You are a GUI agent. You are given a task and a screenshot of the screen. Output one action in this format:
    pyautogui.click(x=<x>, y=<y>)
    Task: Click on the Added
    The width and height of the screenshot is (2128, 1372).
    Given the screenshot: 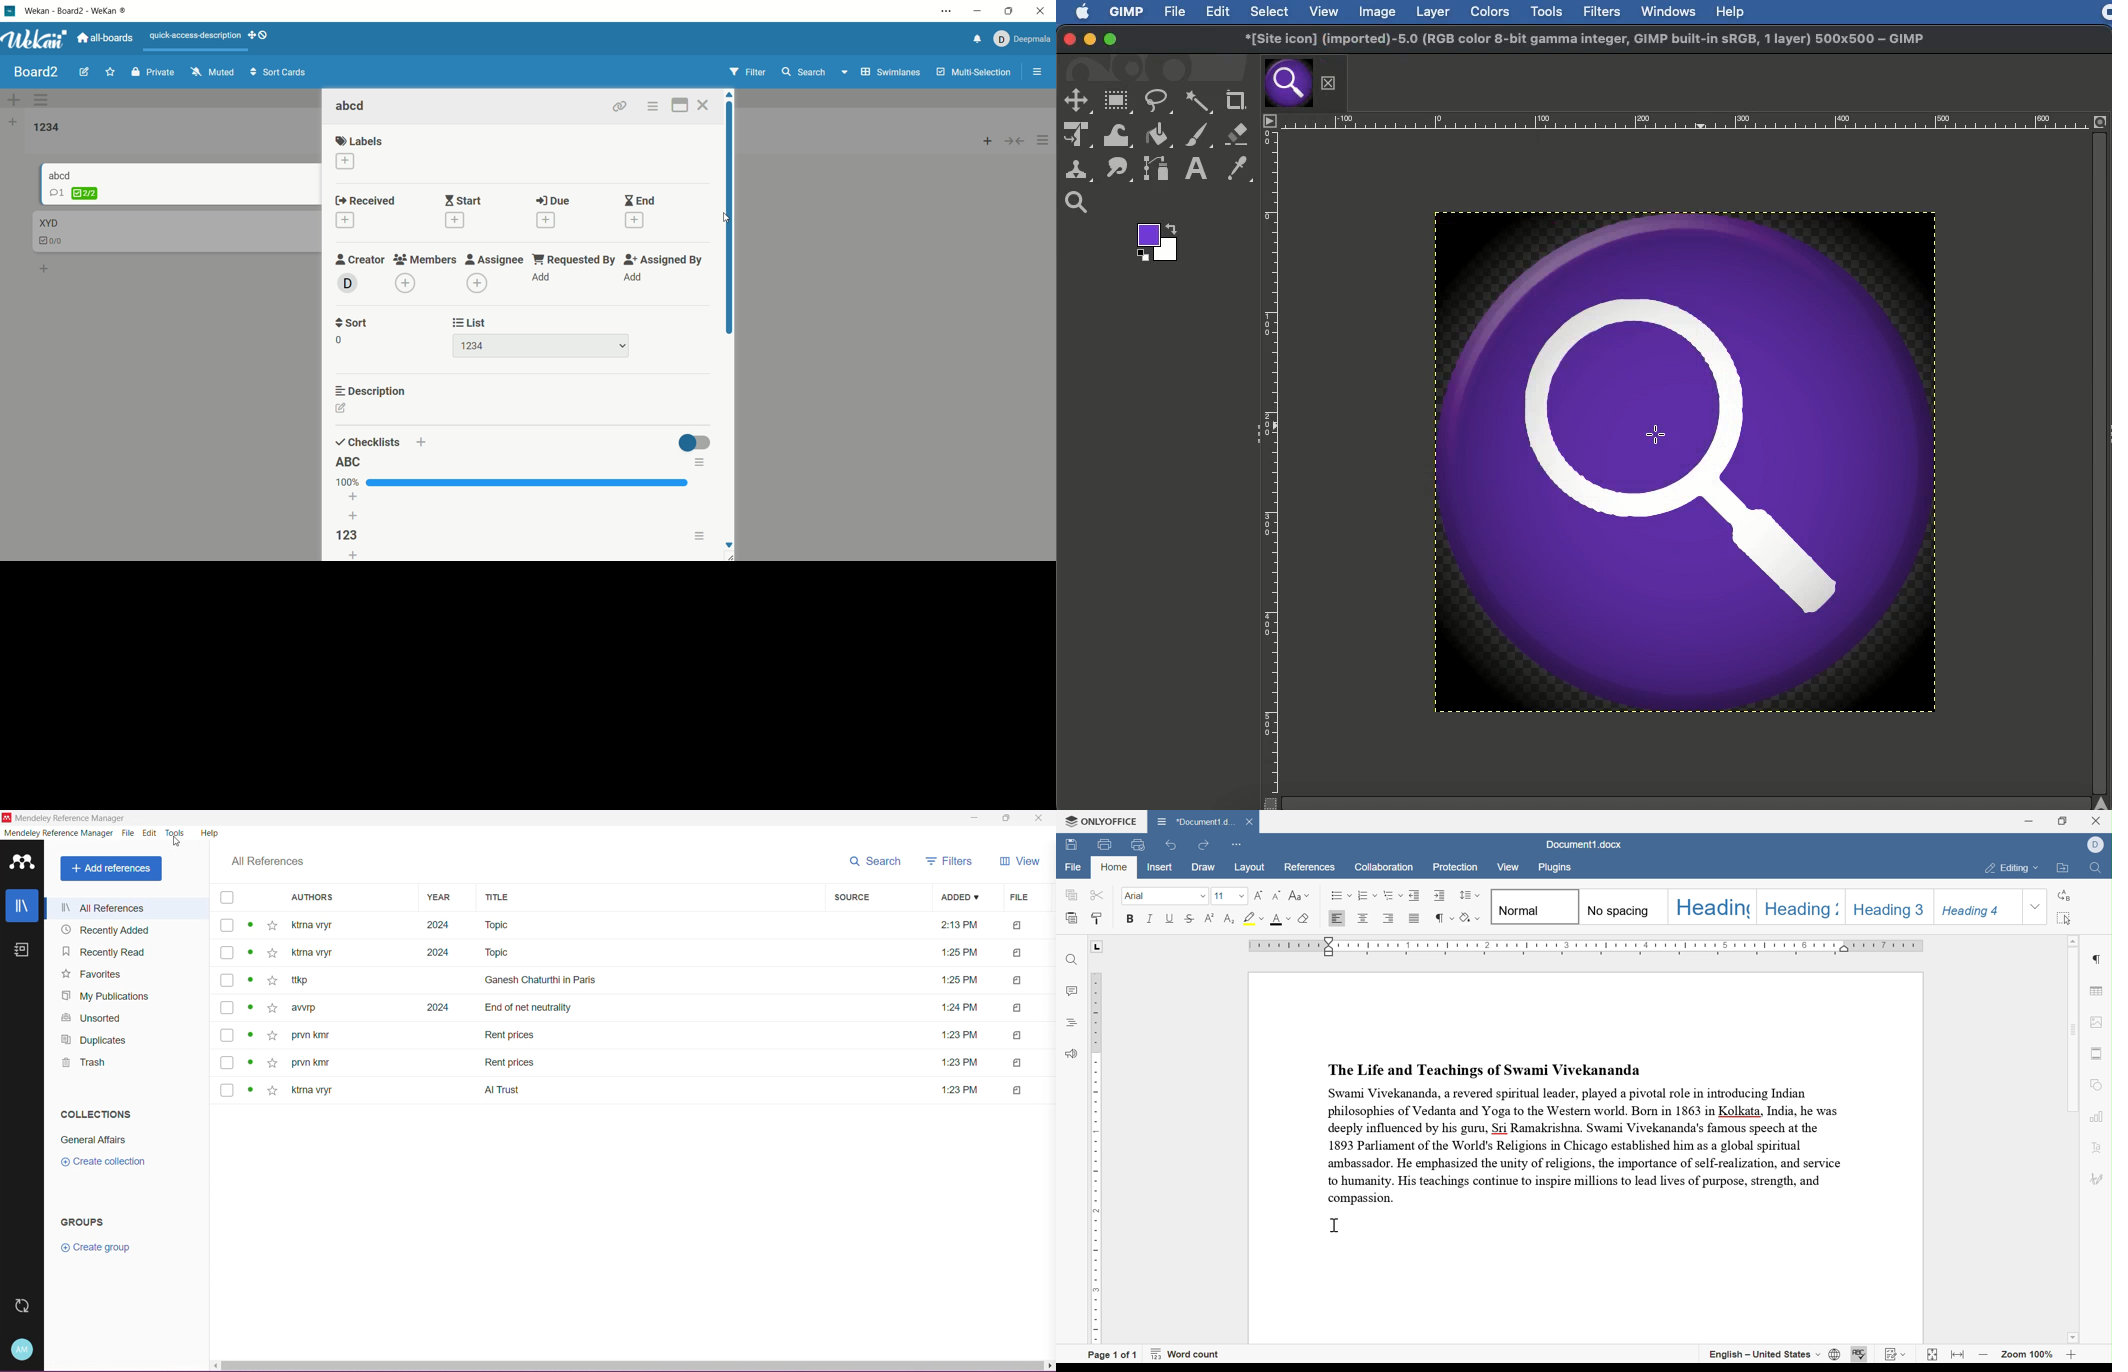 What is the action you would take?
    pyautogui.click(x=963, y=897)
    